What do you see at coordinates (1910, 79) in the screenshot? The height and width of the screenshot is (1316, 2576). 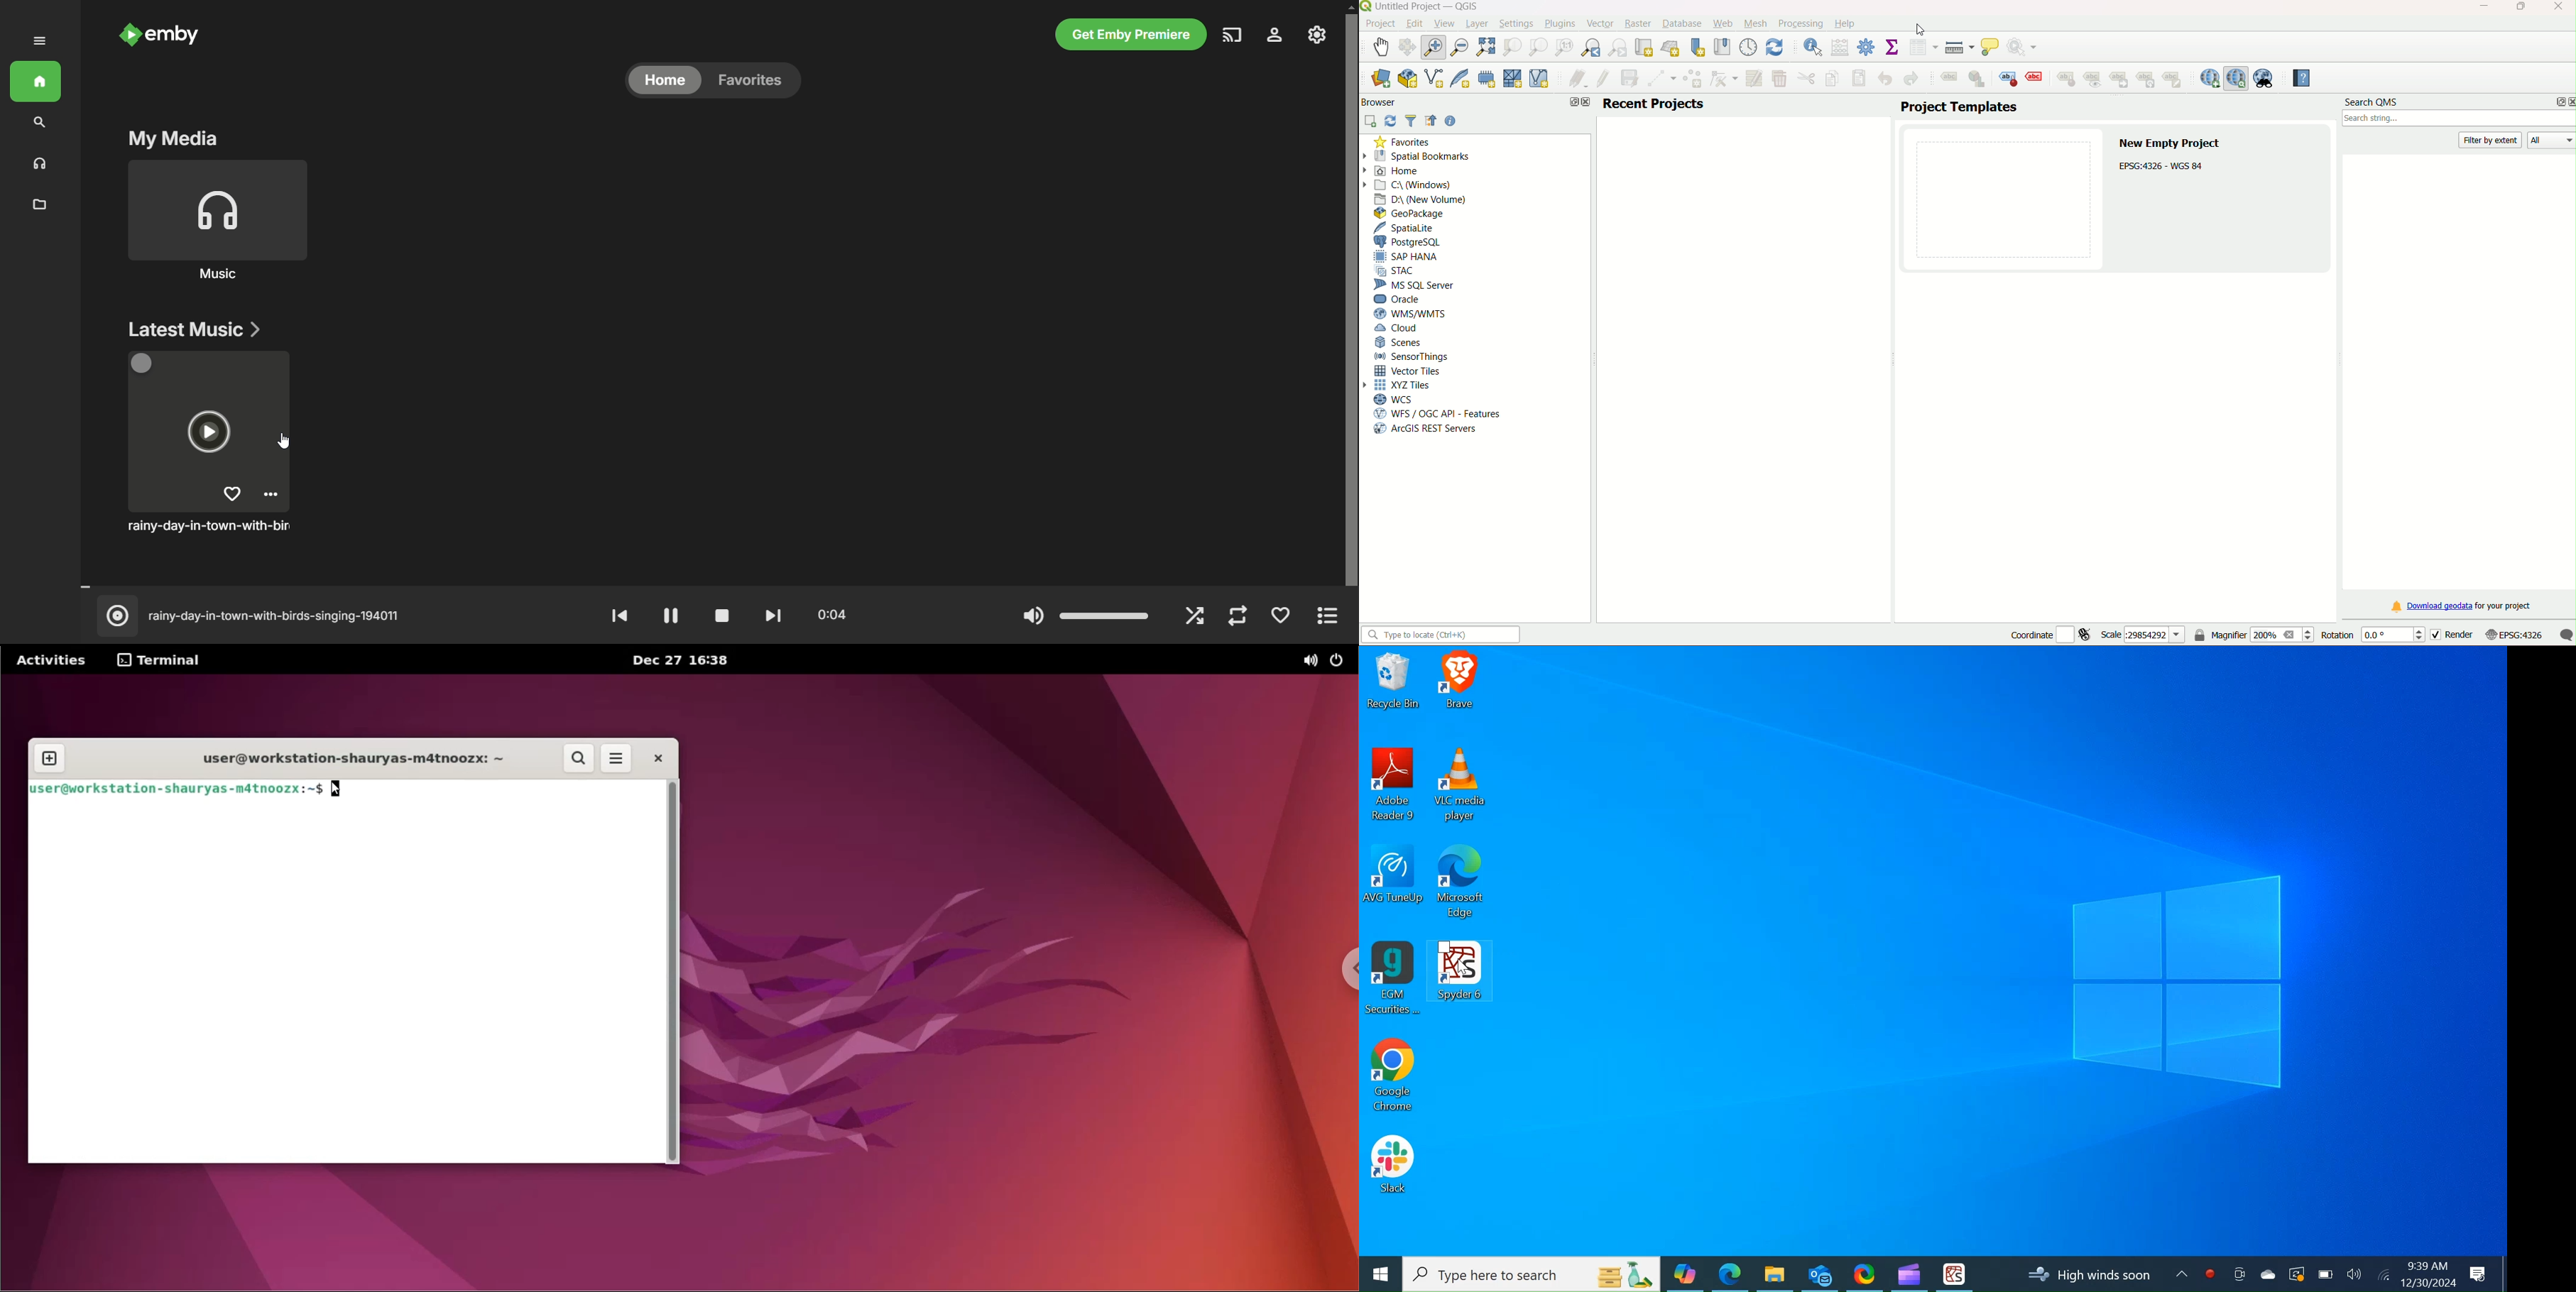 I see `redo` at bounding box center [1910, 79].